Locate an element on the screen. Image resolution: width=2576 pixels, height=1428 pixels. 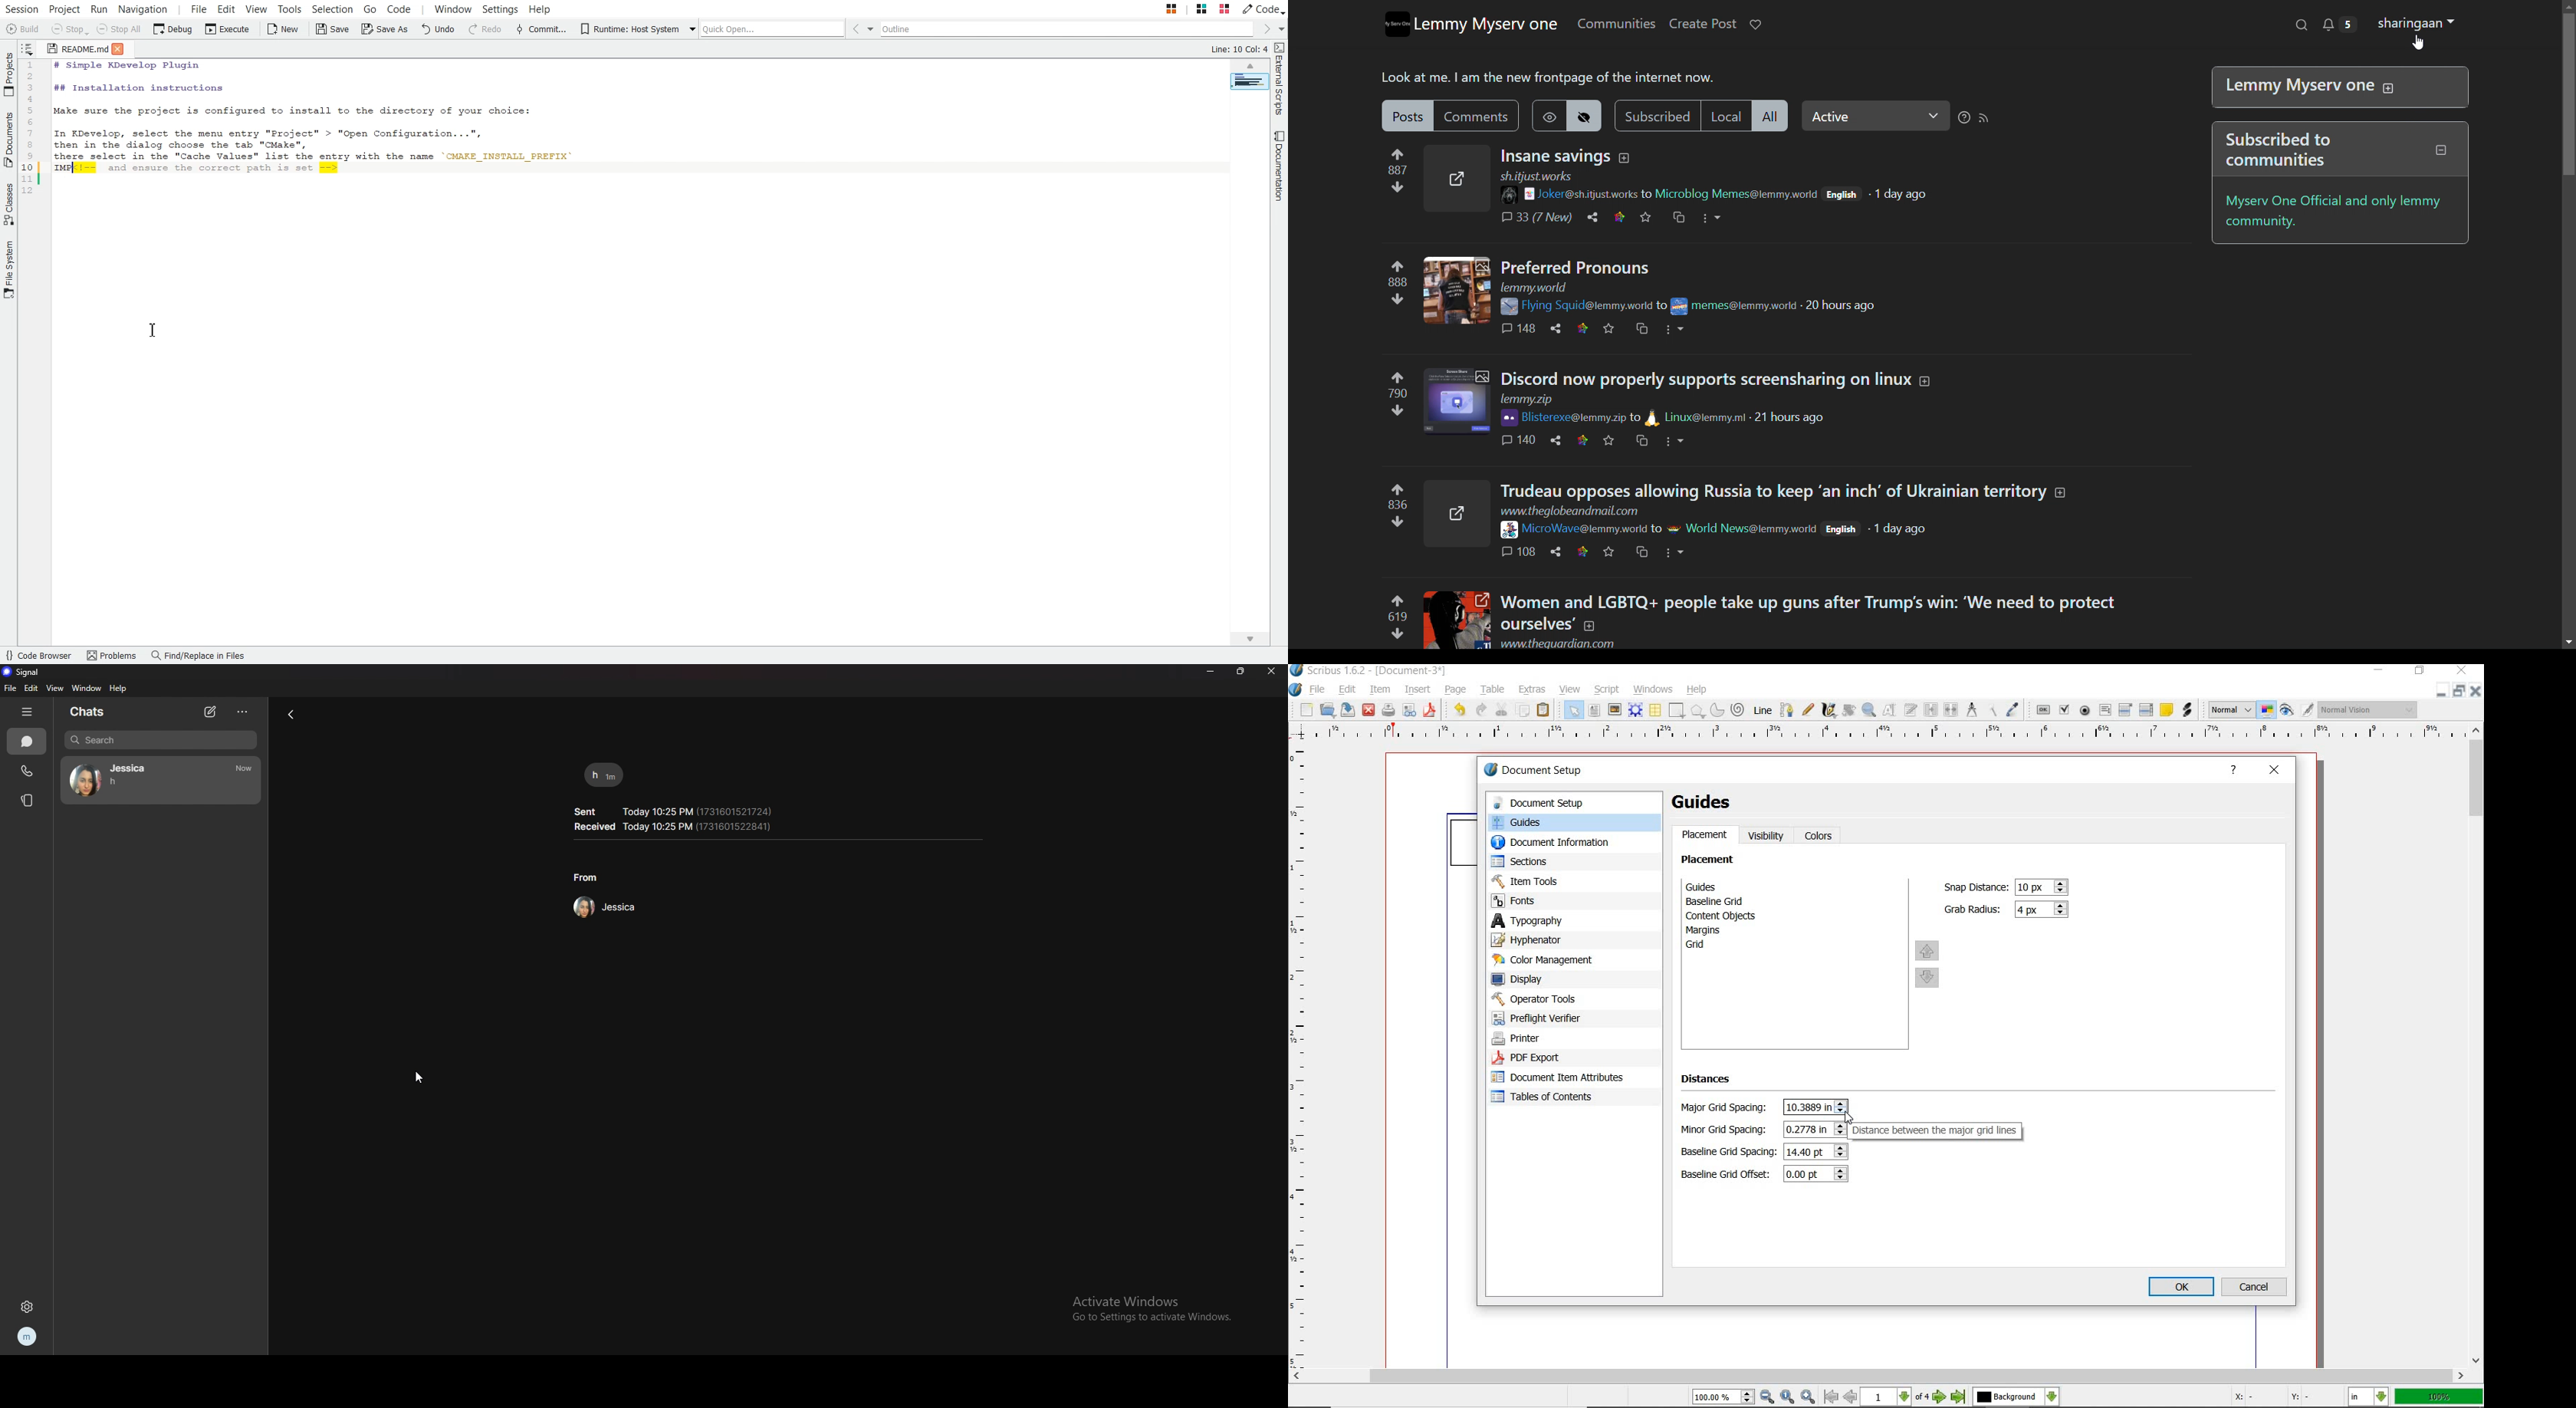
rotate item is located at coordinates (1849, 711).